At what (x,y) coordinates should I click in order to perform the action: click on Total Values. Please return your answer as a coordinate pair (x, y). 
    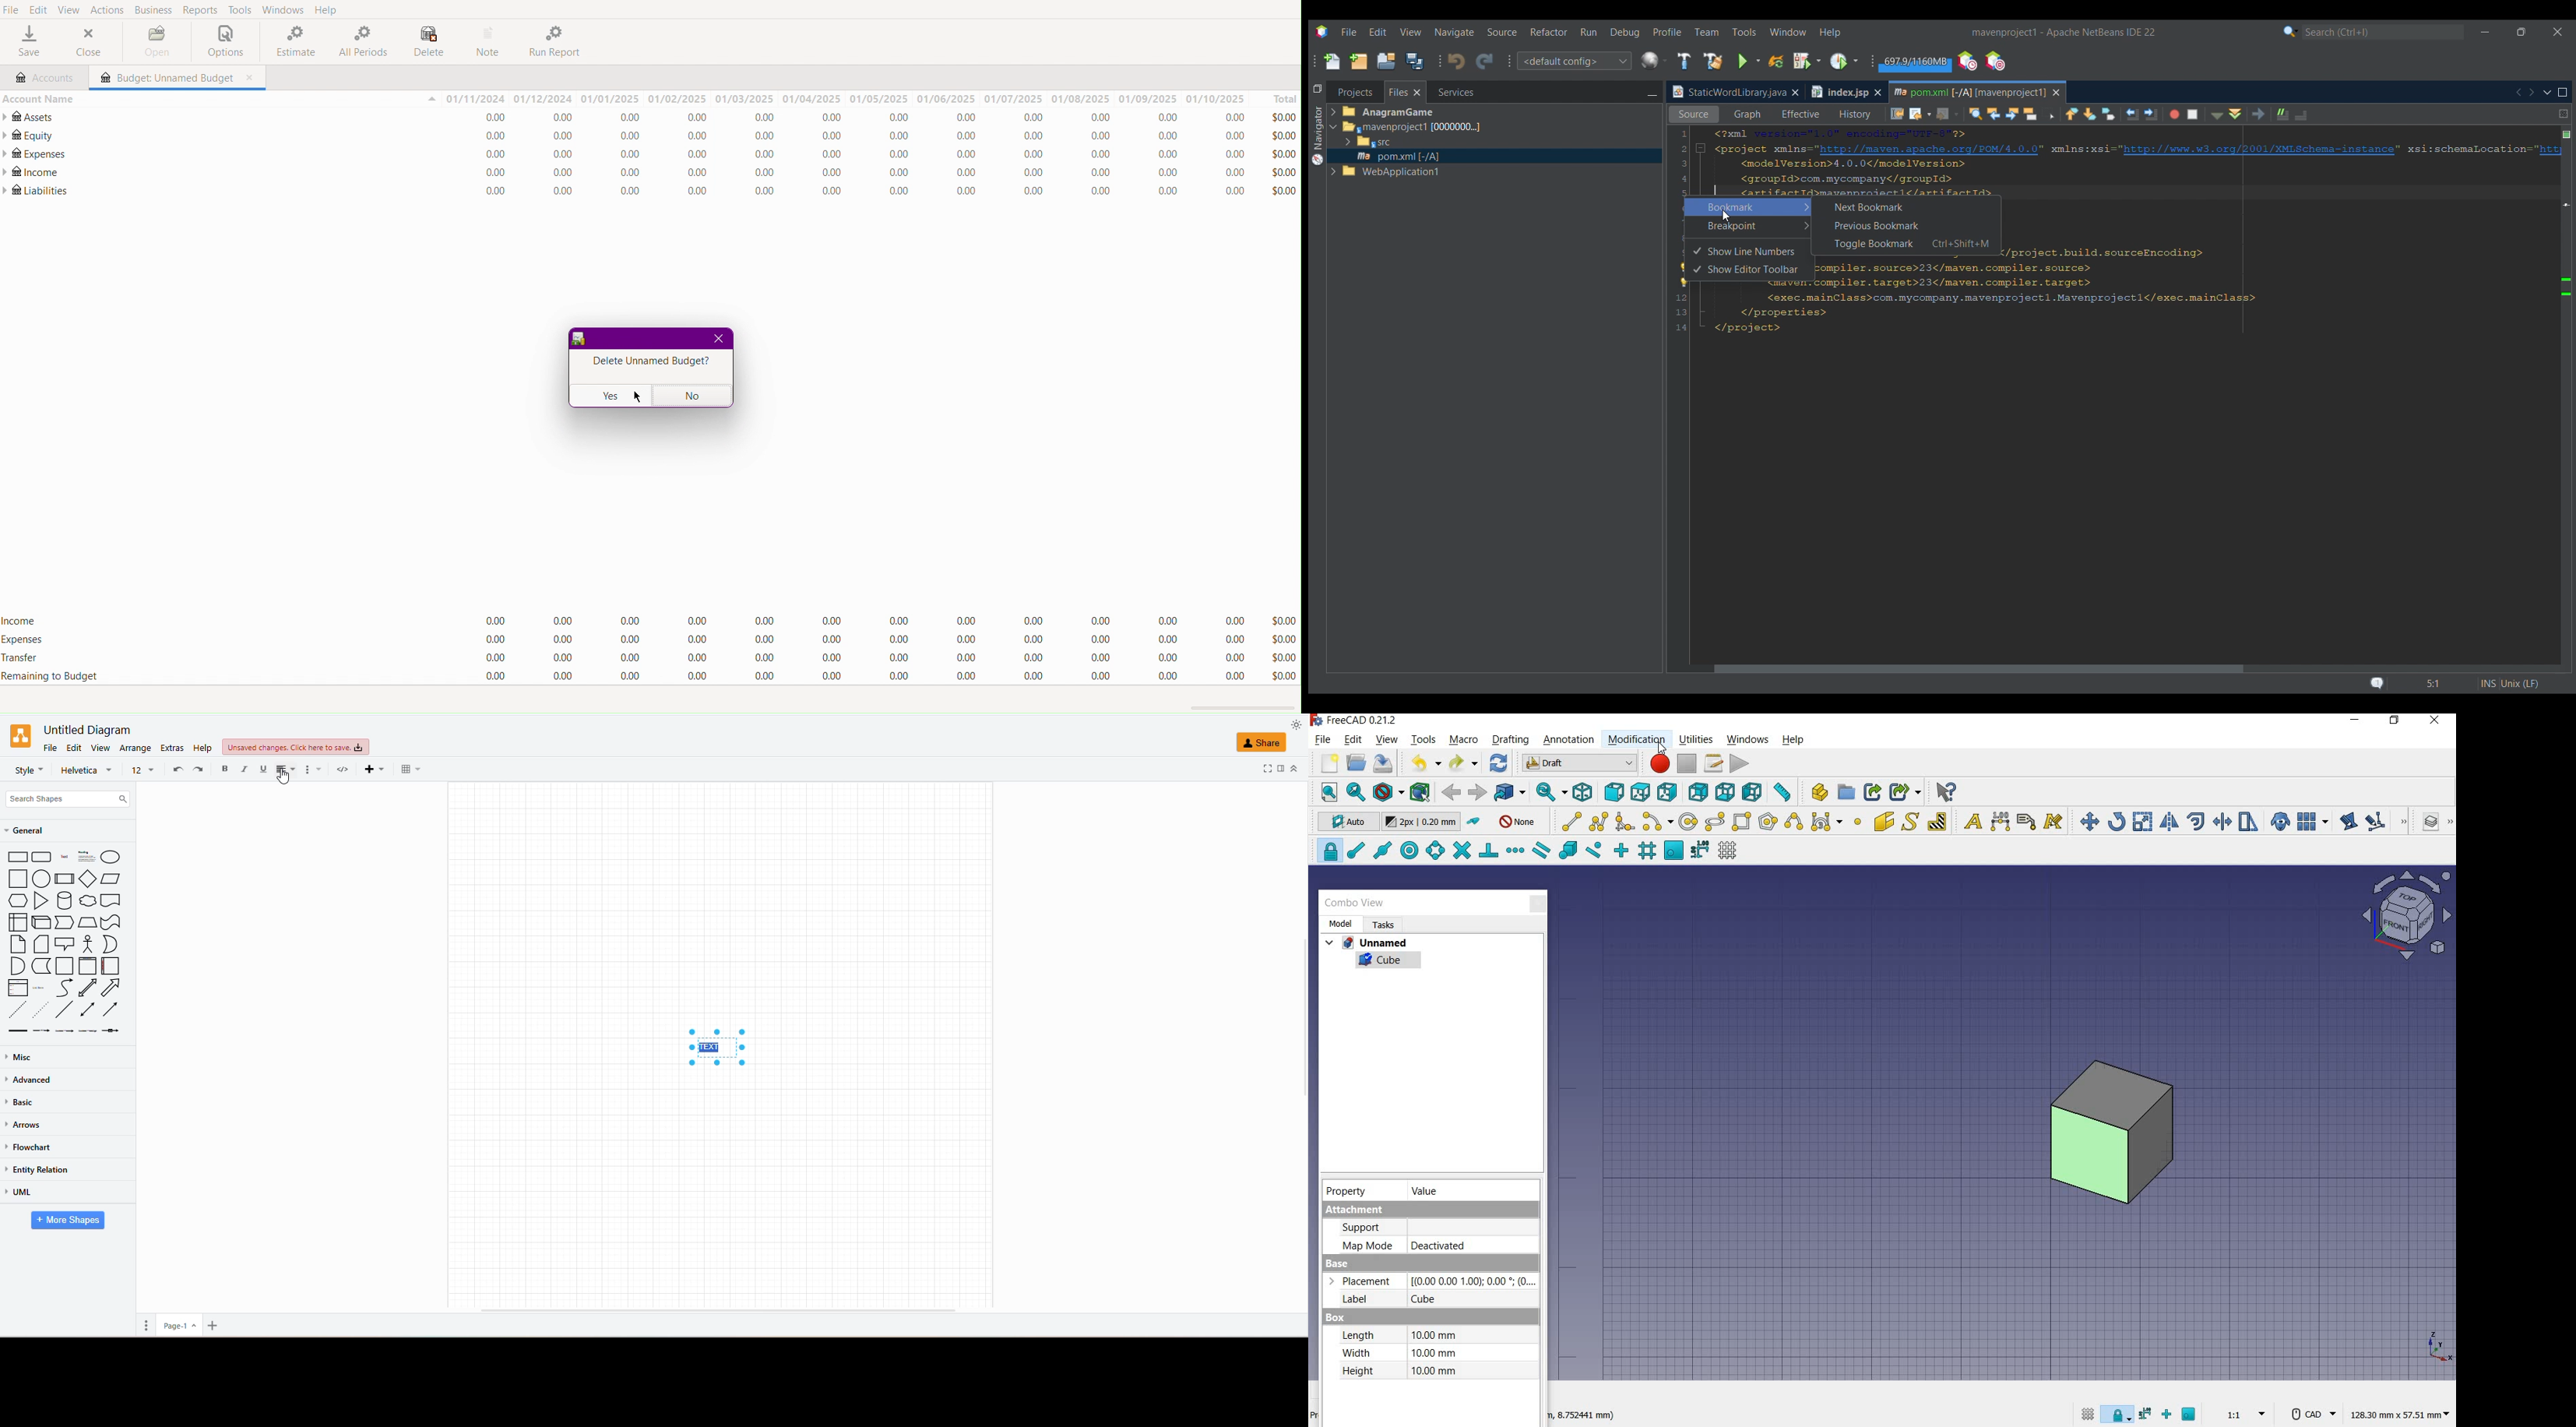
    Looking at the image, I should click on (1285, 152).